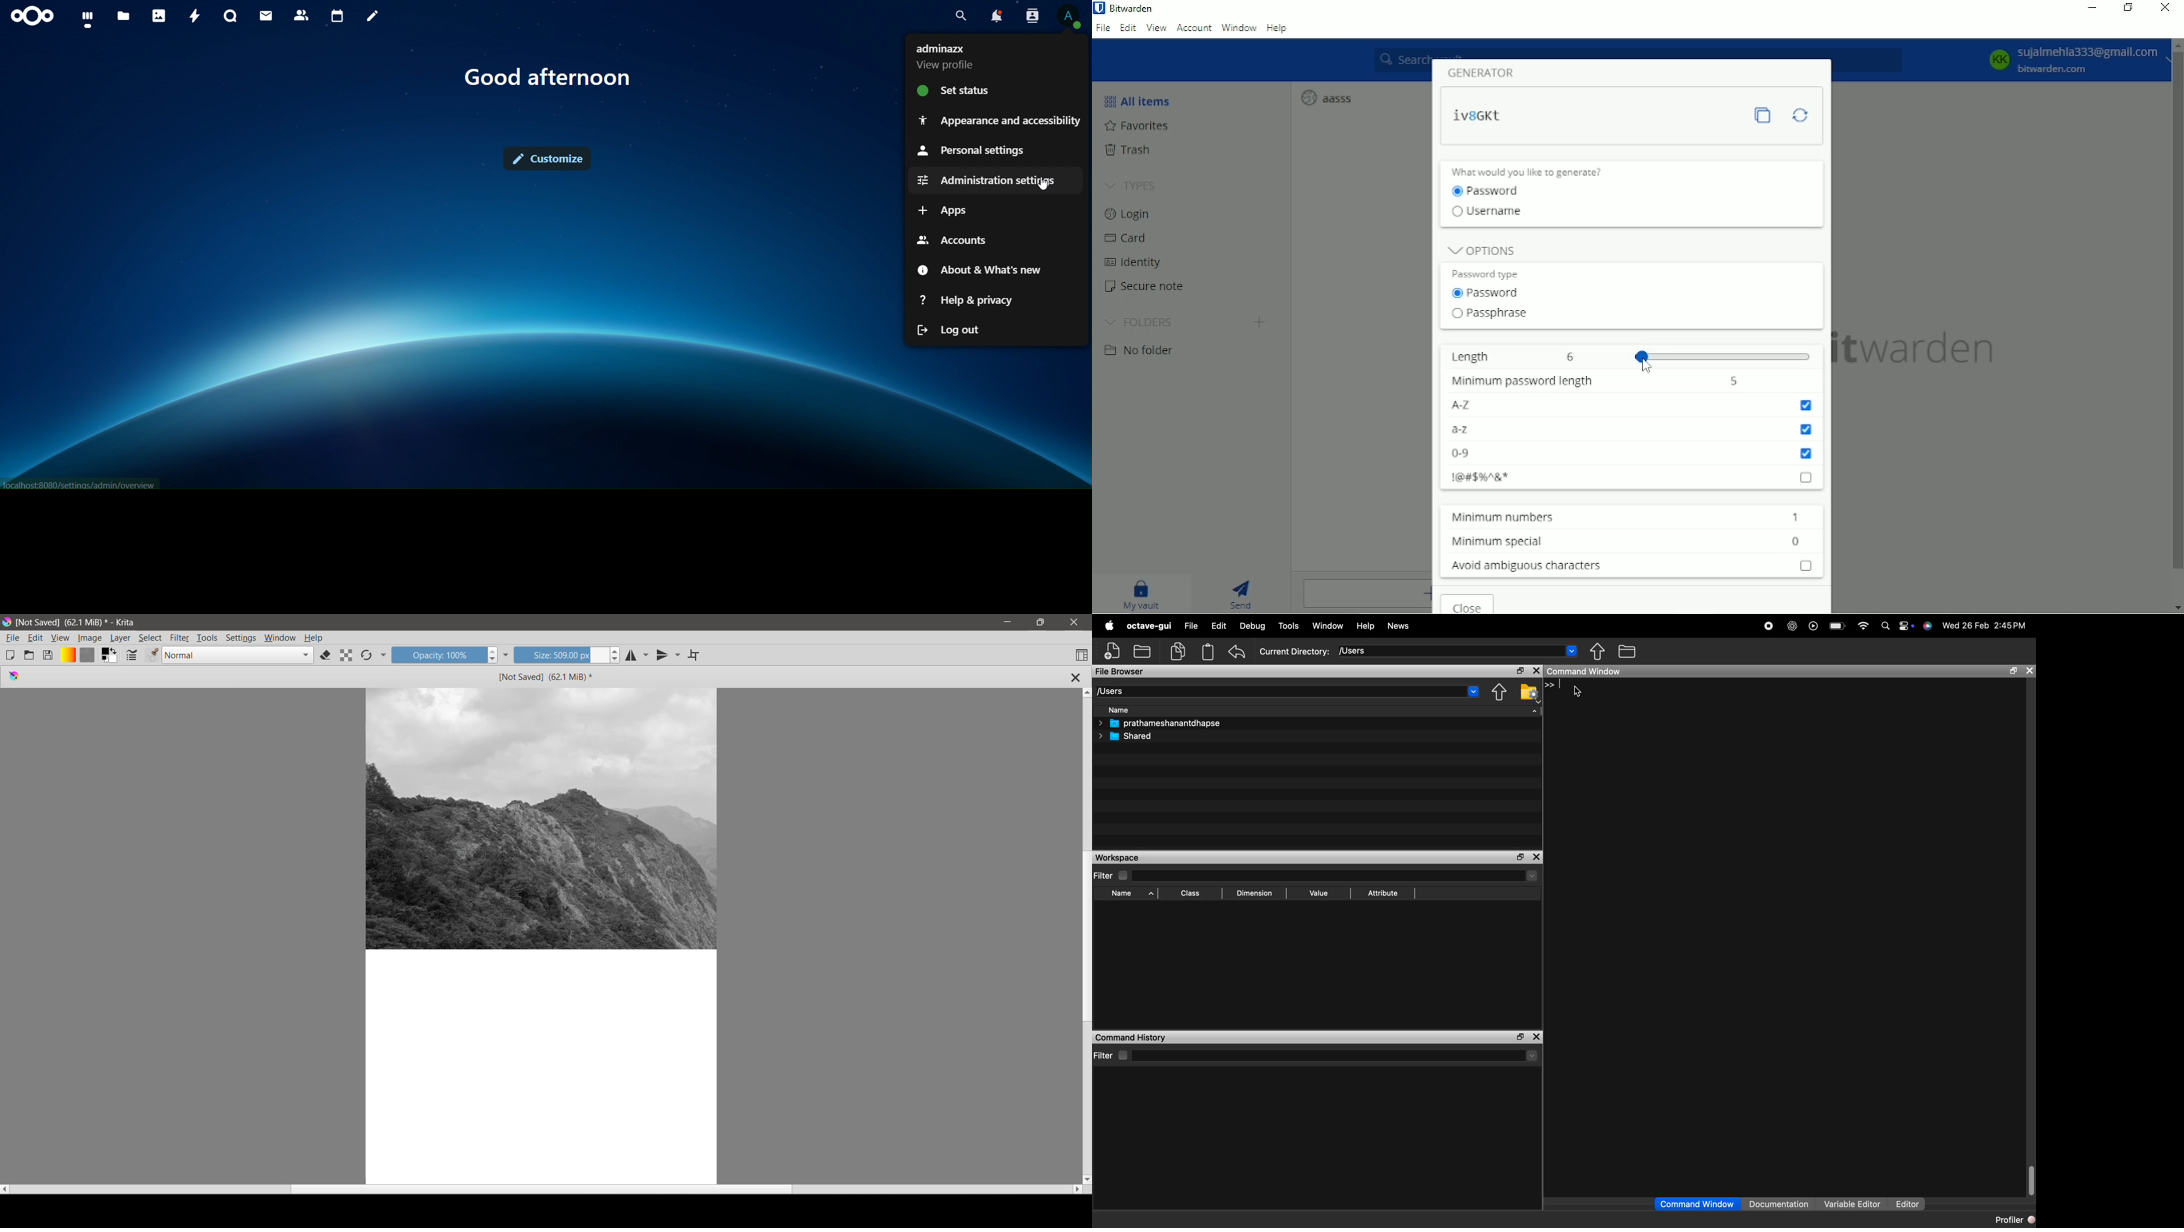 This screenshot has height=1232, width=2184. I want to click on Login, so click(1128, 215).